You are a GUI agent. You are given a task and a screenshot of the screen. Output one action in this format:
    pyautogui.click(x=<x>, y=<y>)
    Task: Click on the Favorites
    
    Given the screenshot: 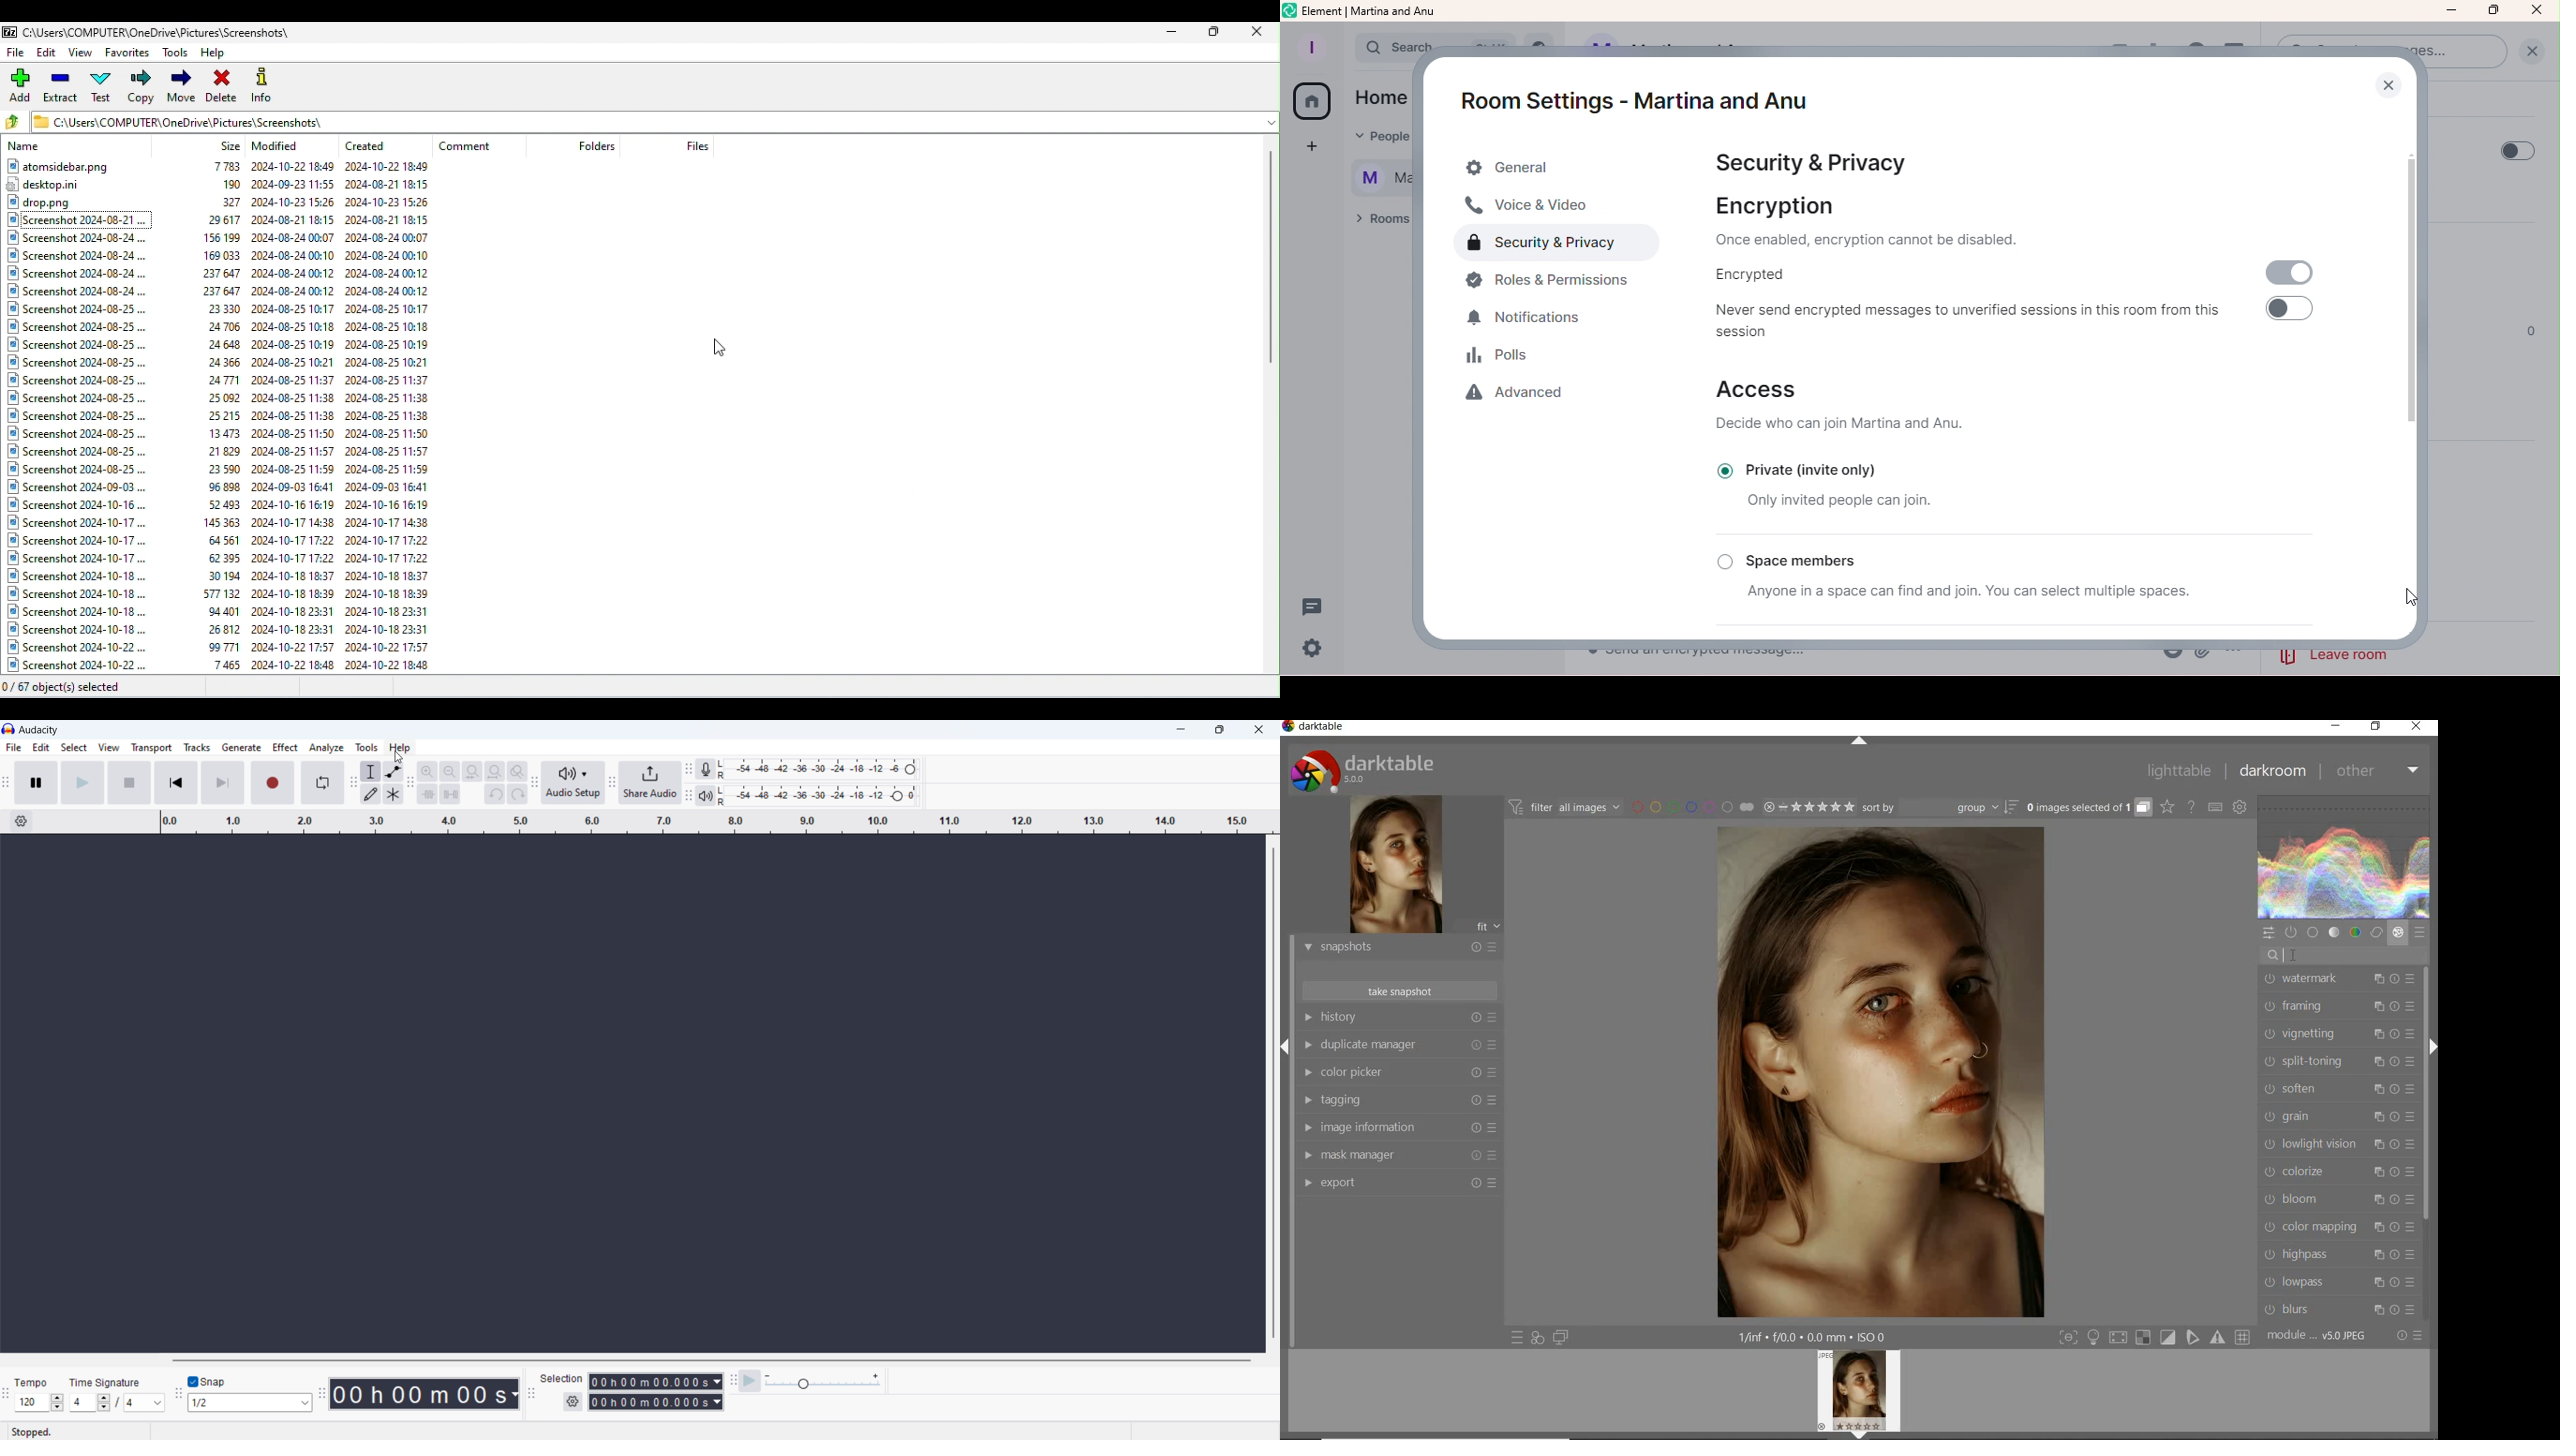 What is the action you would take?
    pyautogui.click(x=126, y=55)
    